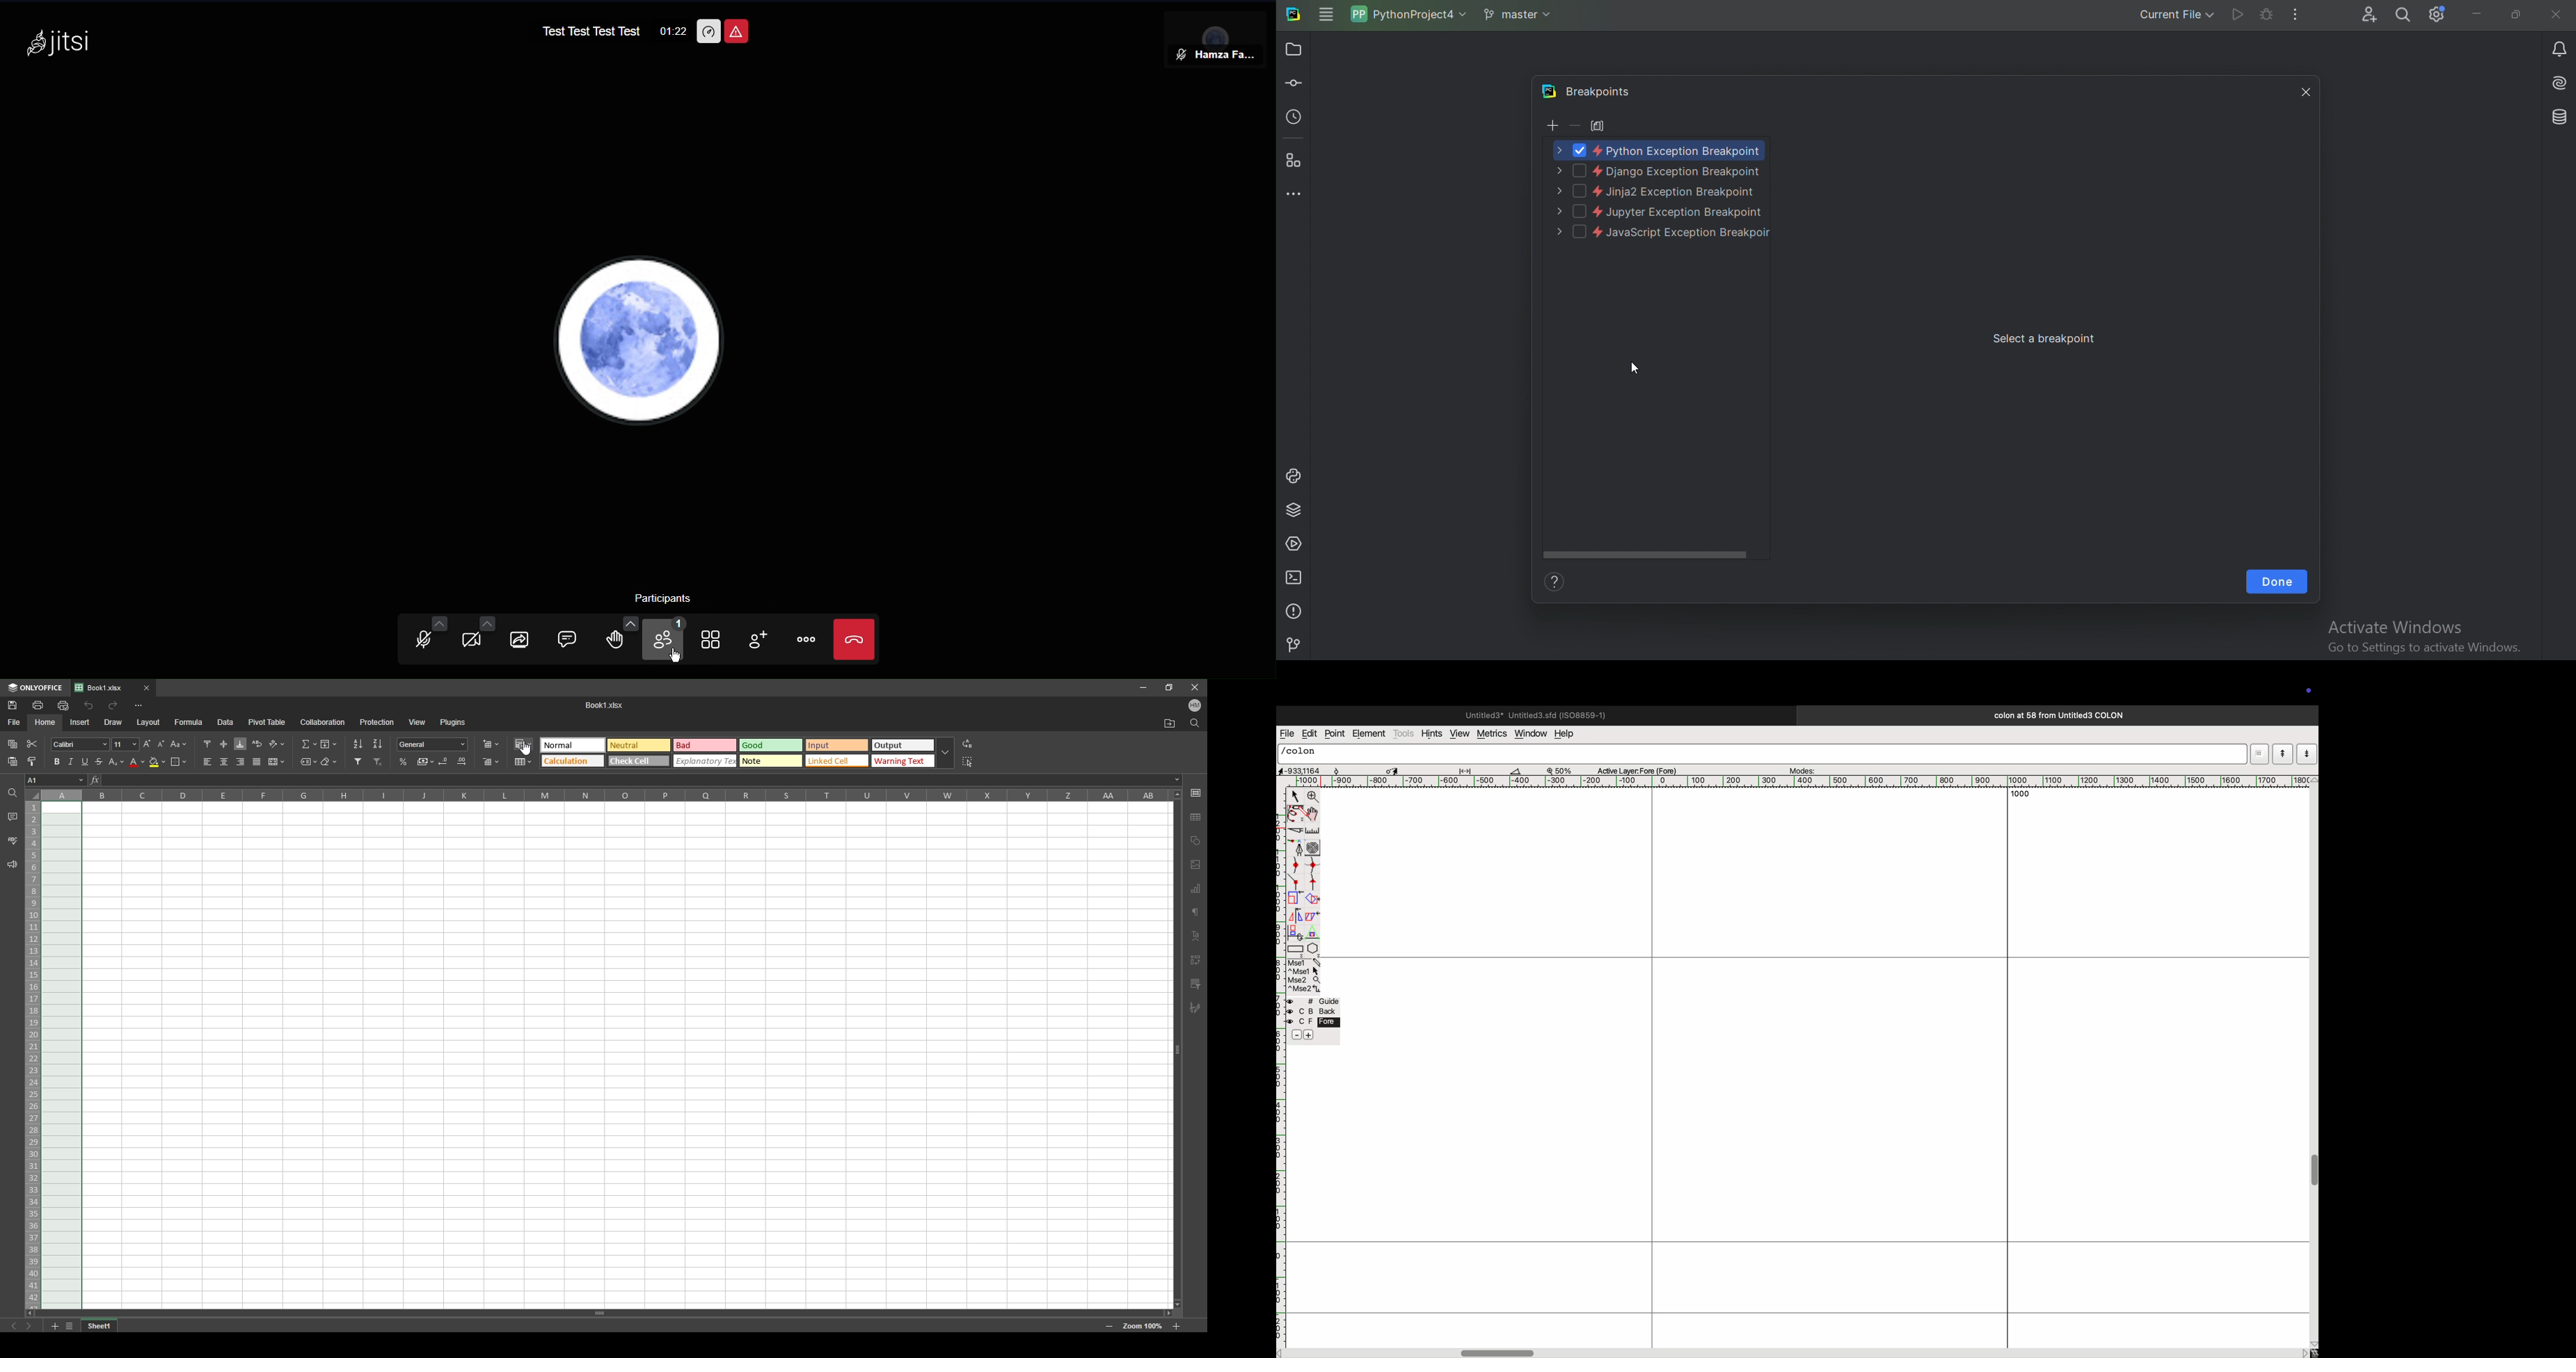  What do you see at coordinates (525, 748) in the screenshot?
I see `cursor` at bounding box center [525, 748].